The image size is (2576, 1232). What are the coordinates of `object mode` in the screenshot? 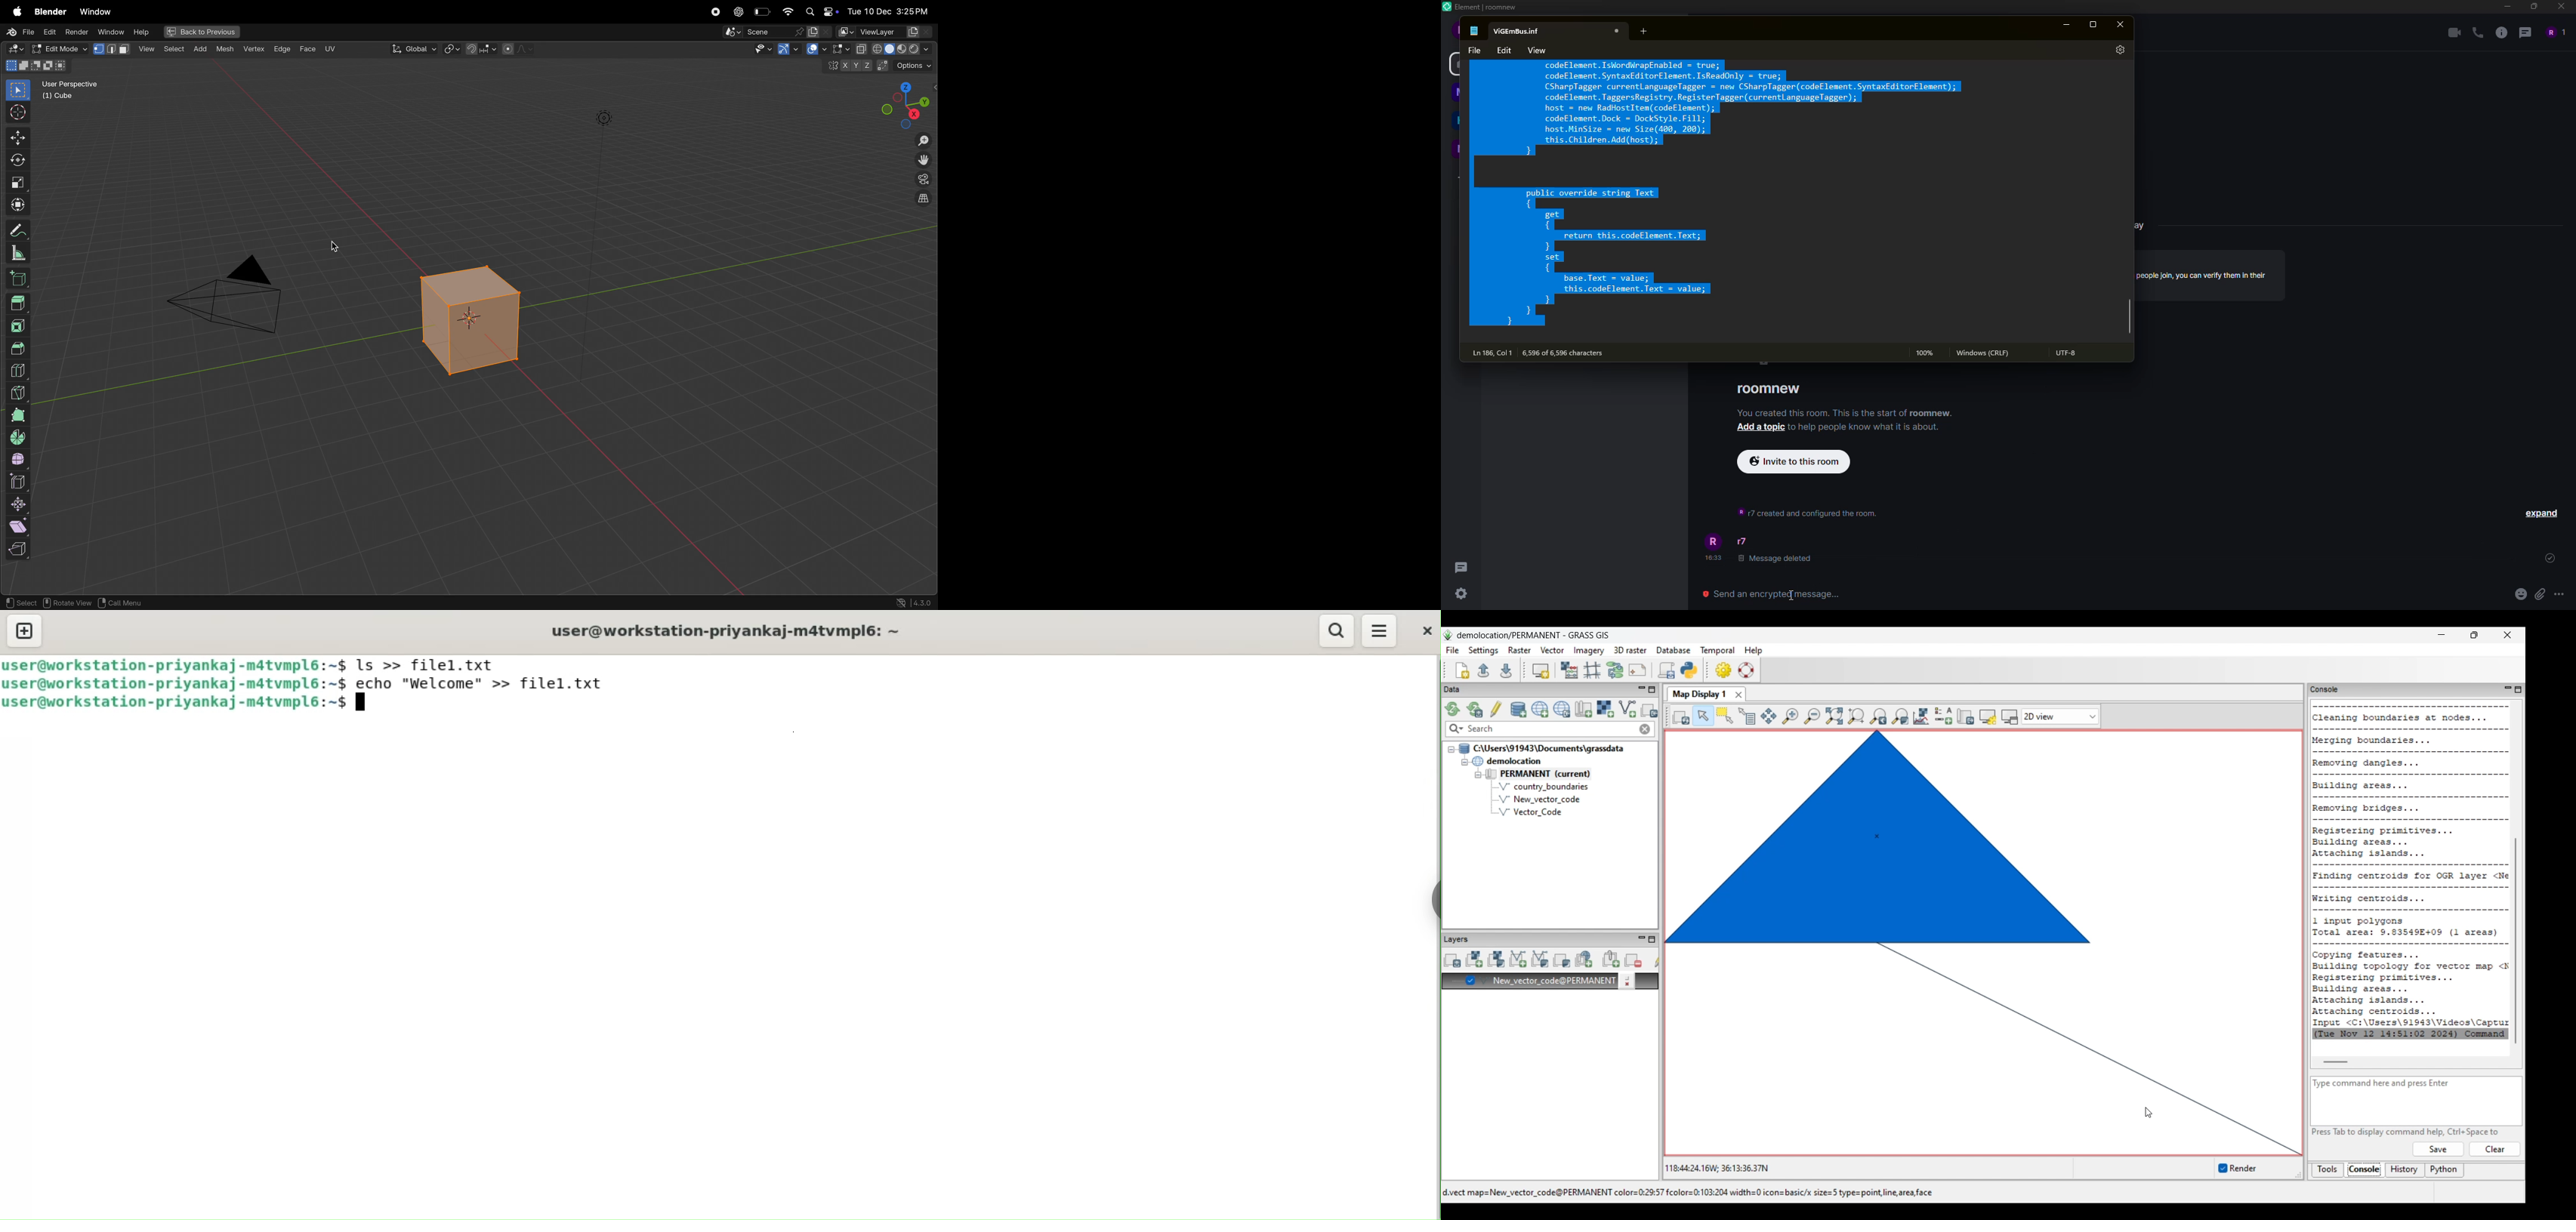 It's located at (58, 48).